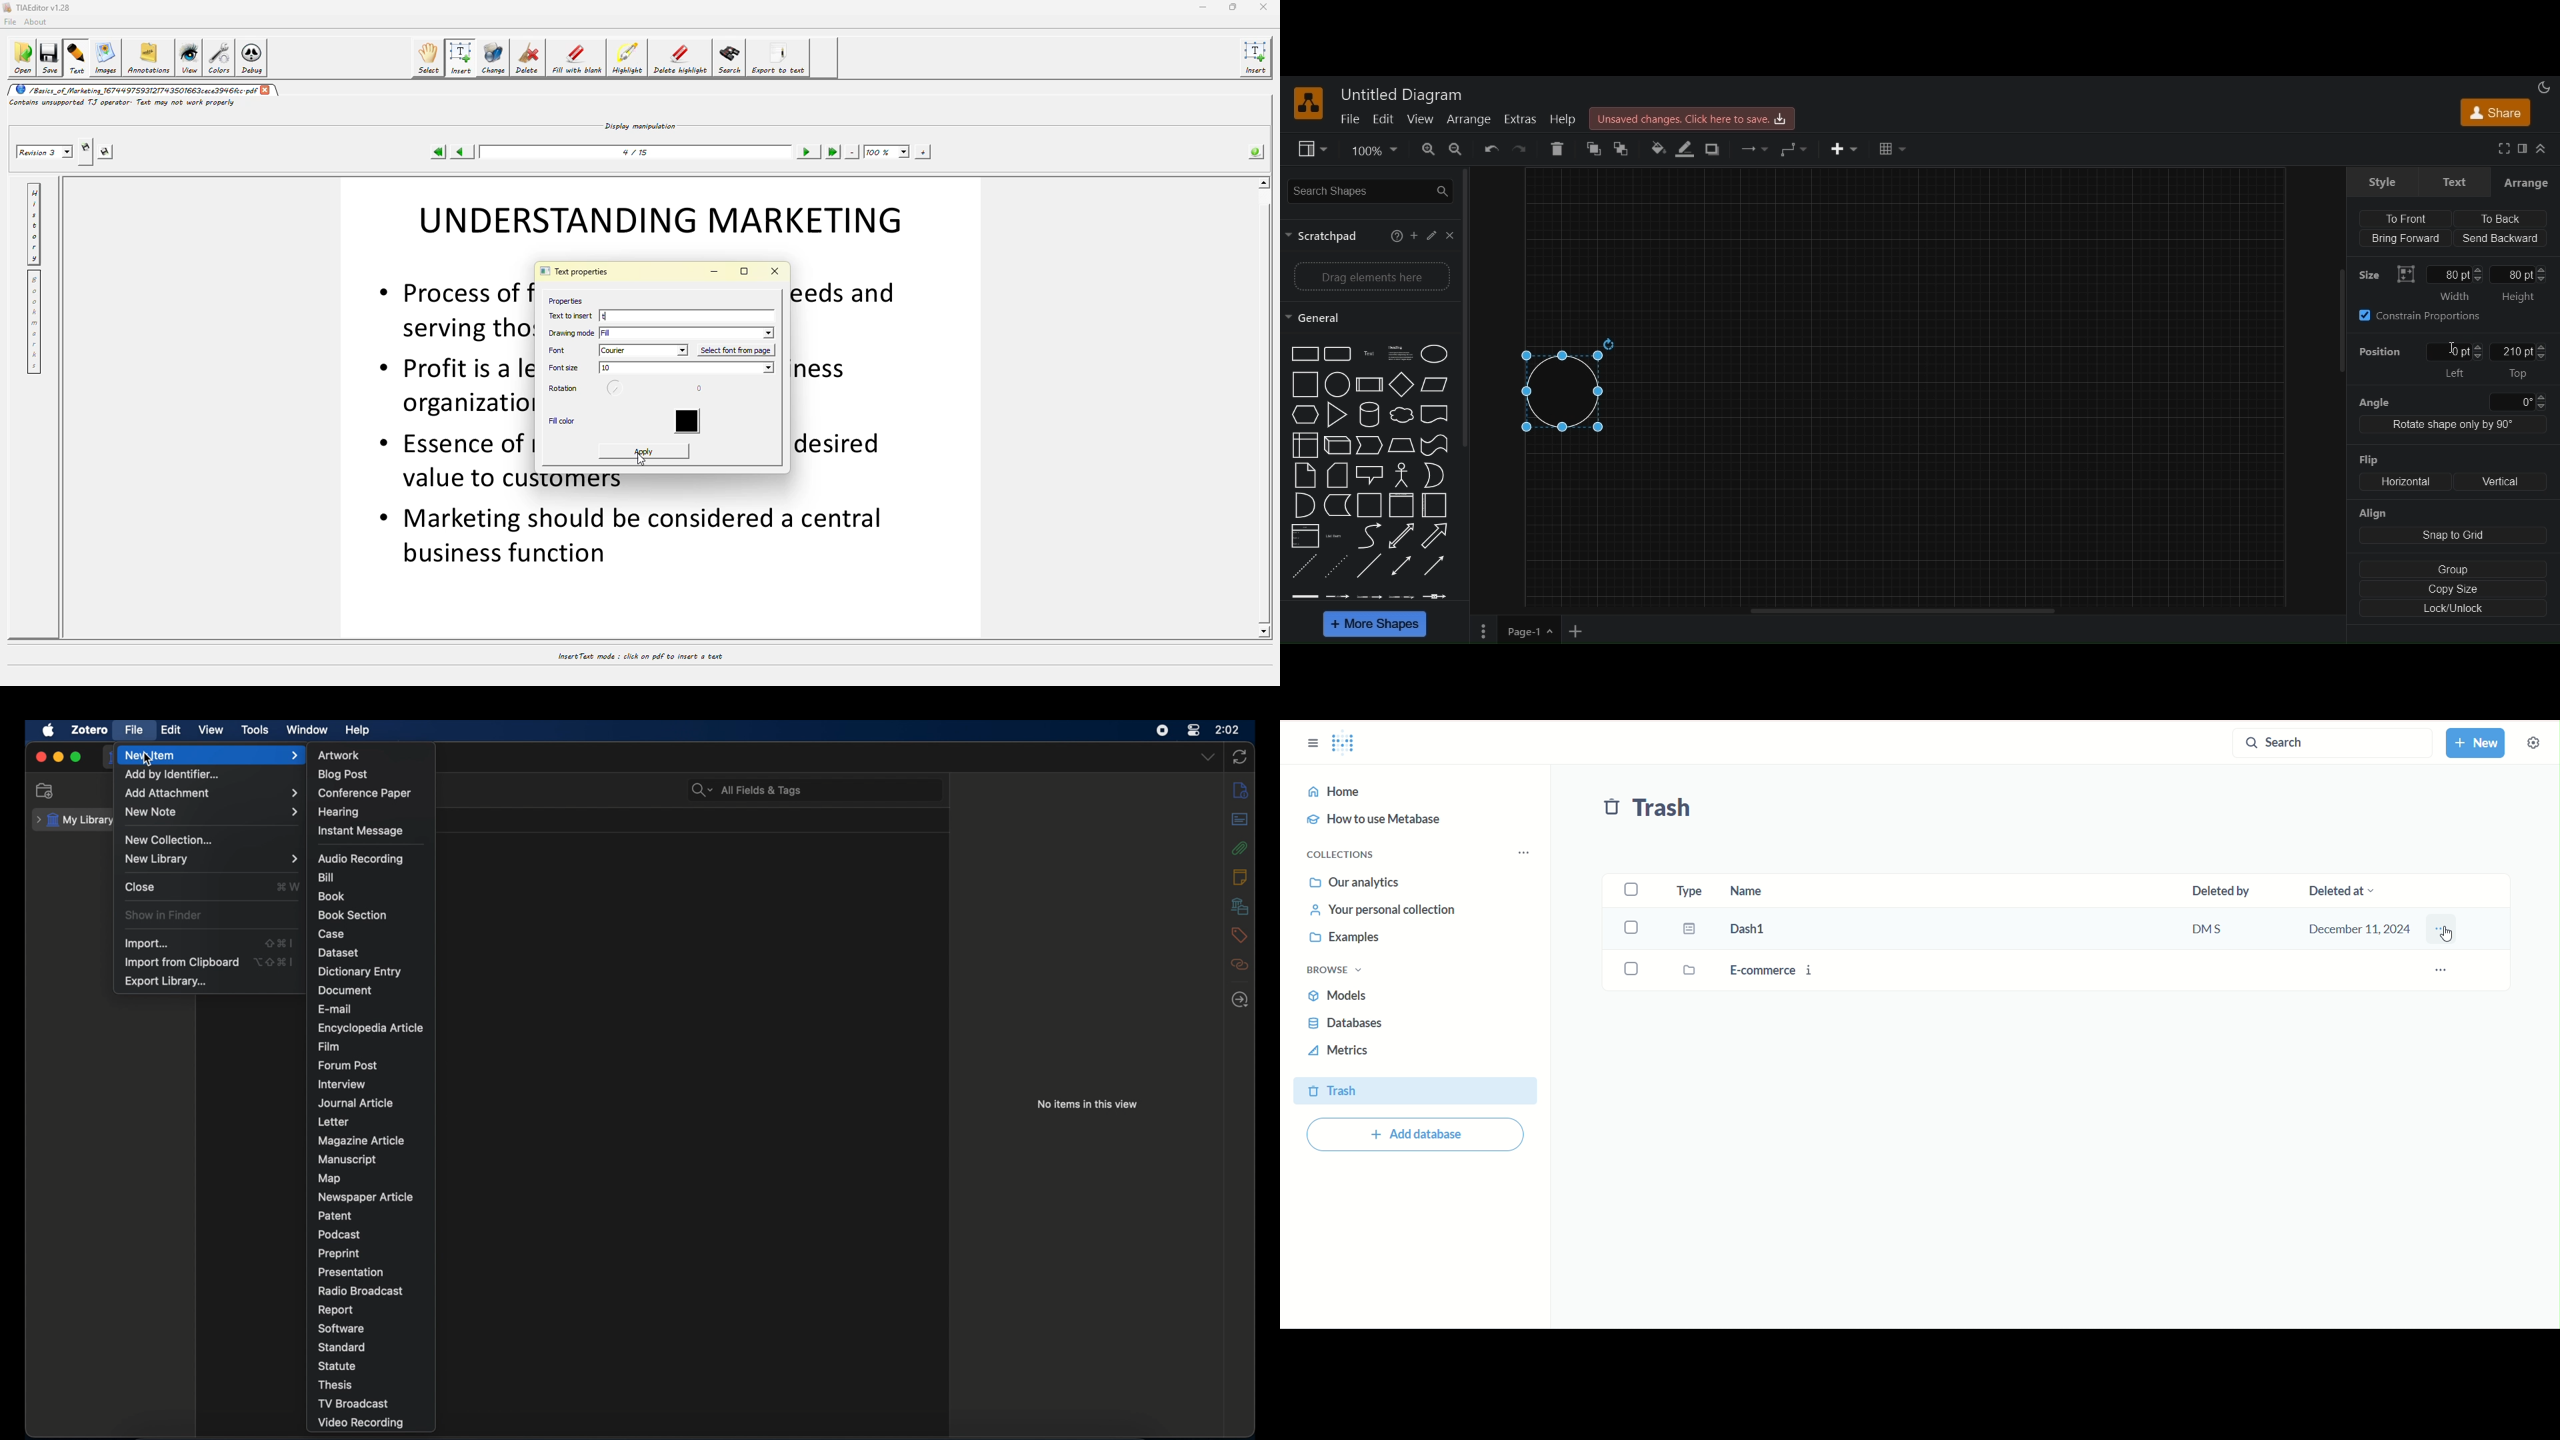 The height and width of the screenshot is (1456, 2576). What do you see at coordinates (1338, 506) in the screenshot?
I see `free shape` at bounding box center [1338, 506].